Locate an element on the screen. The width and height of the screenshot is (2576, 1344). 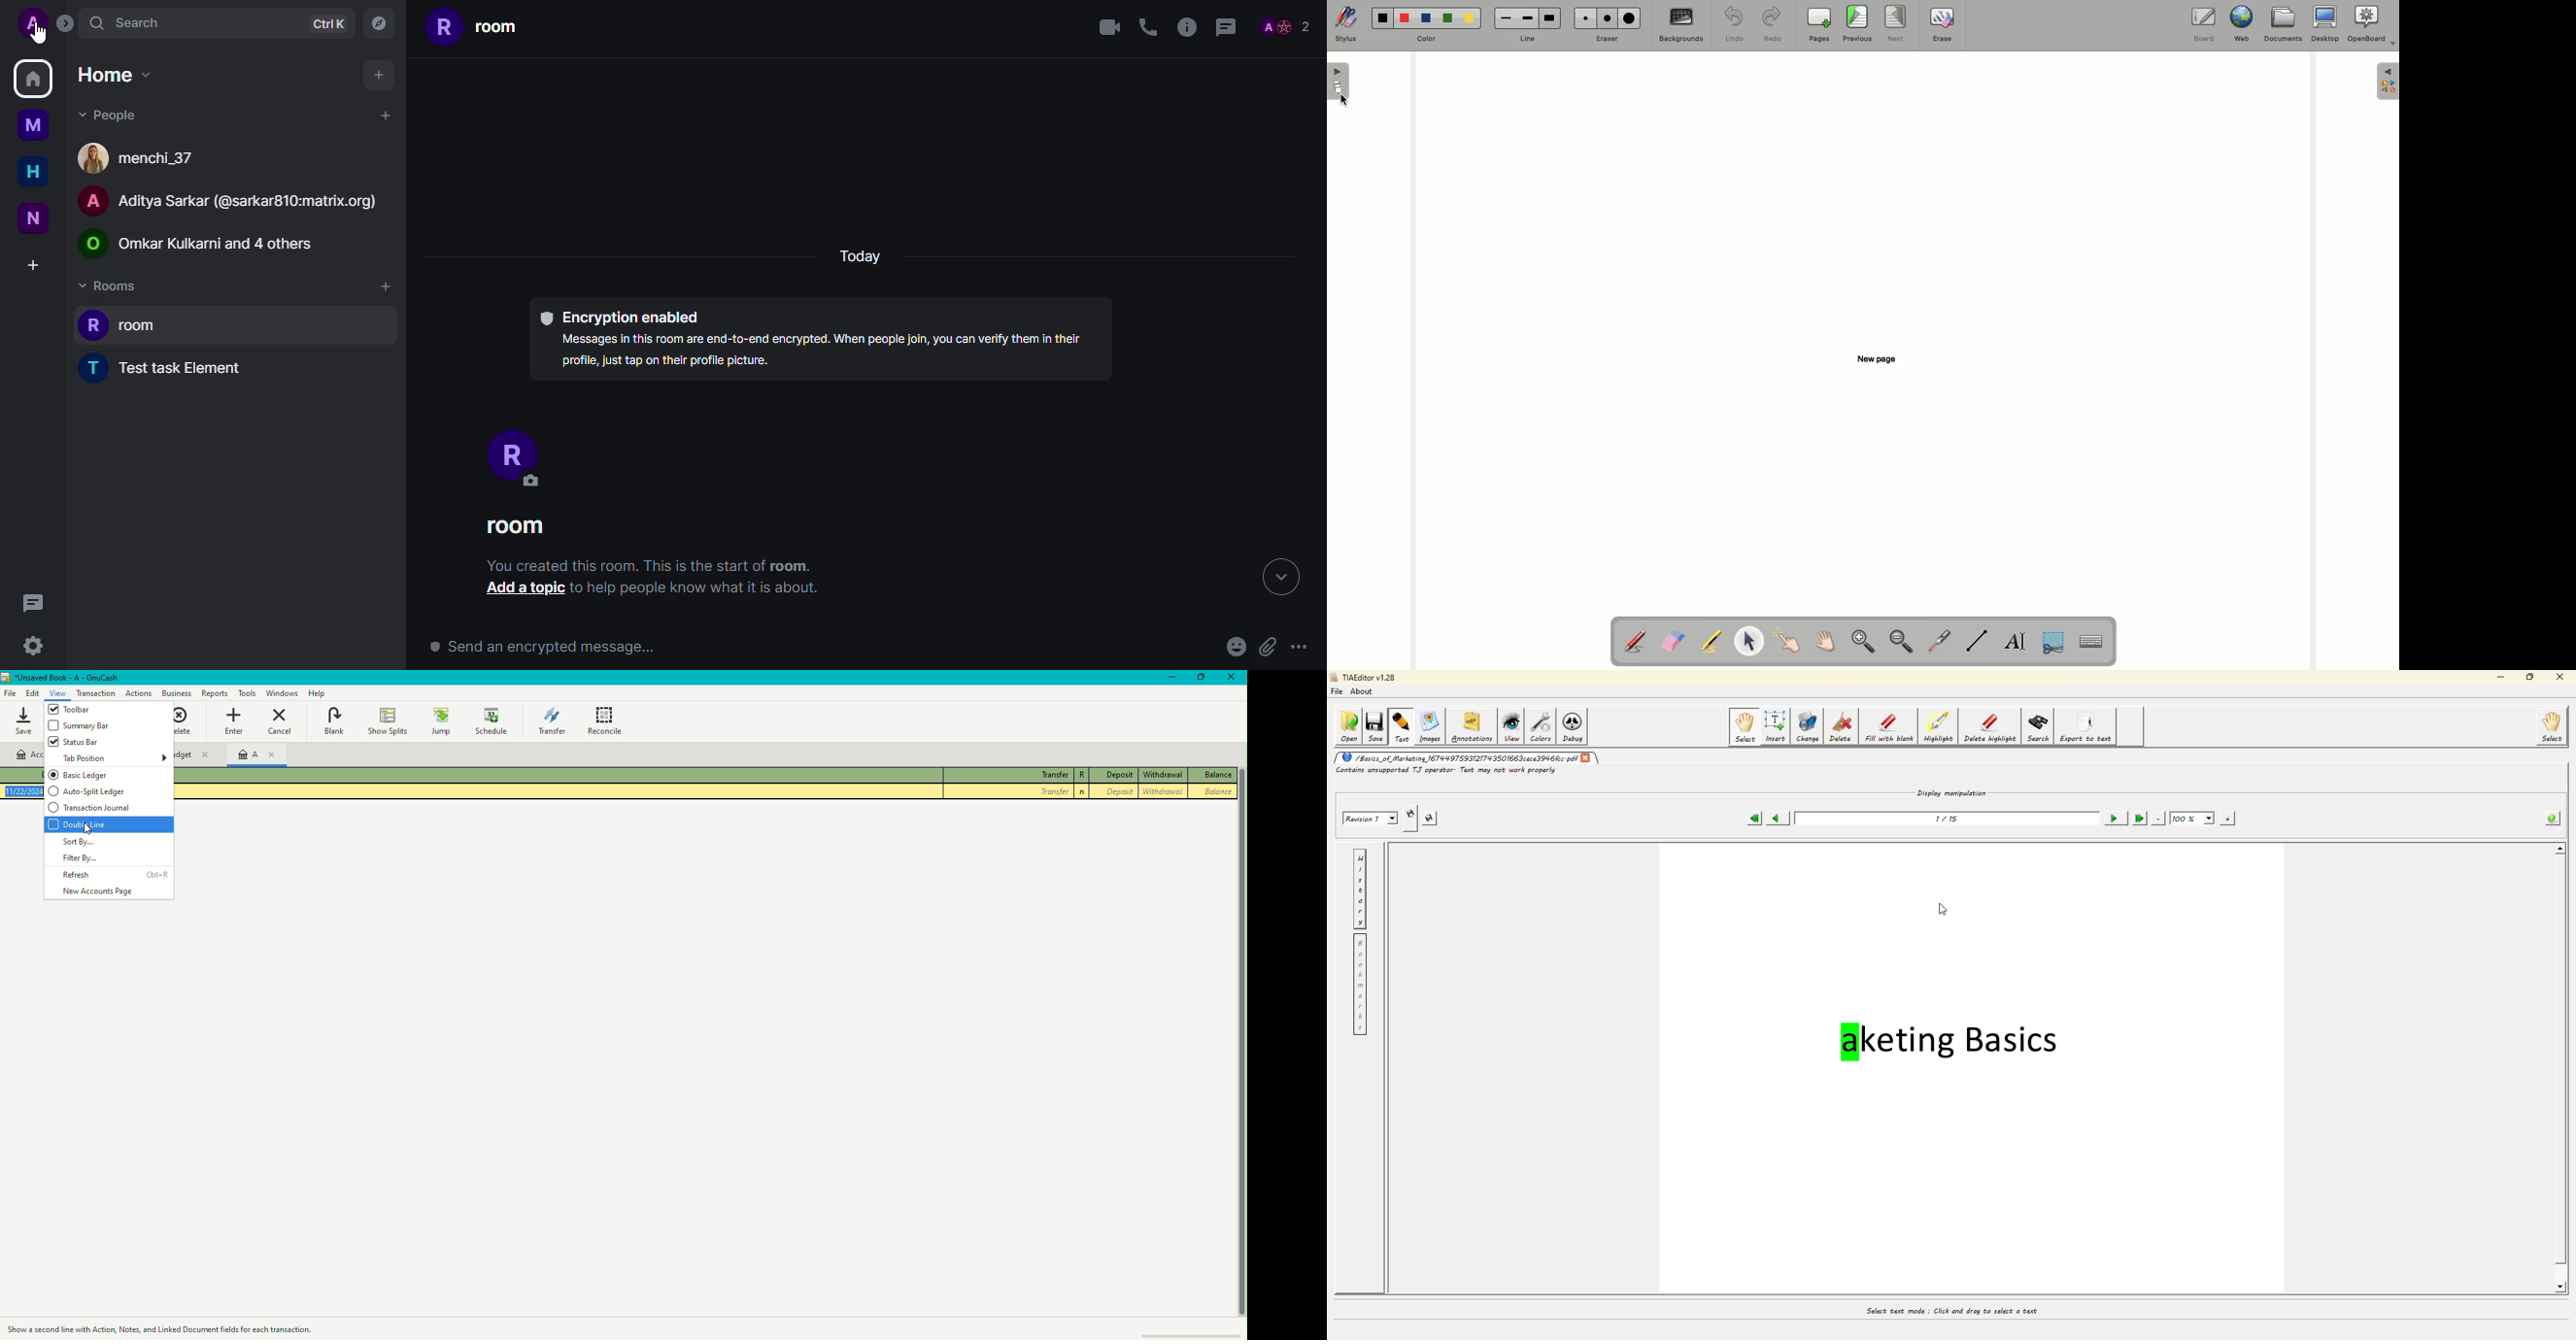
Enter is located at coordinates (238, 722).